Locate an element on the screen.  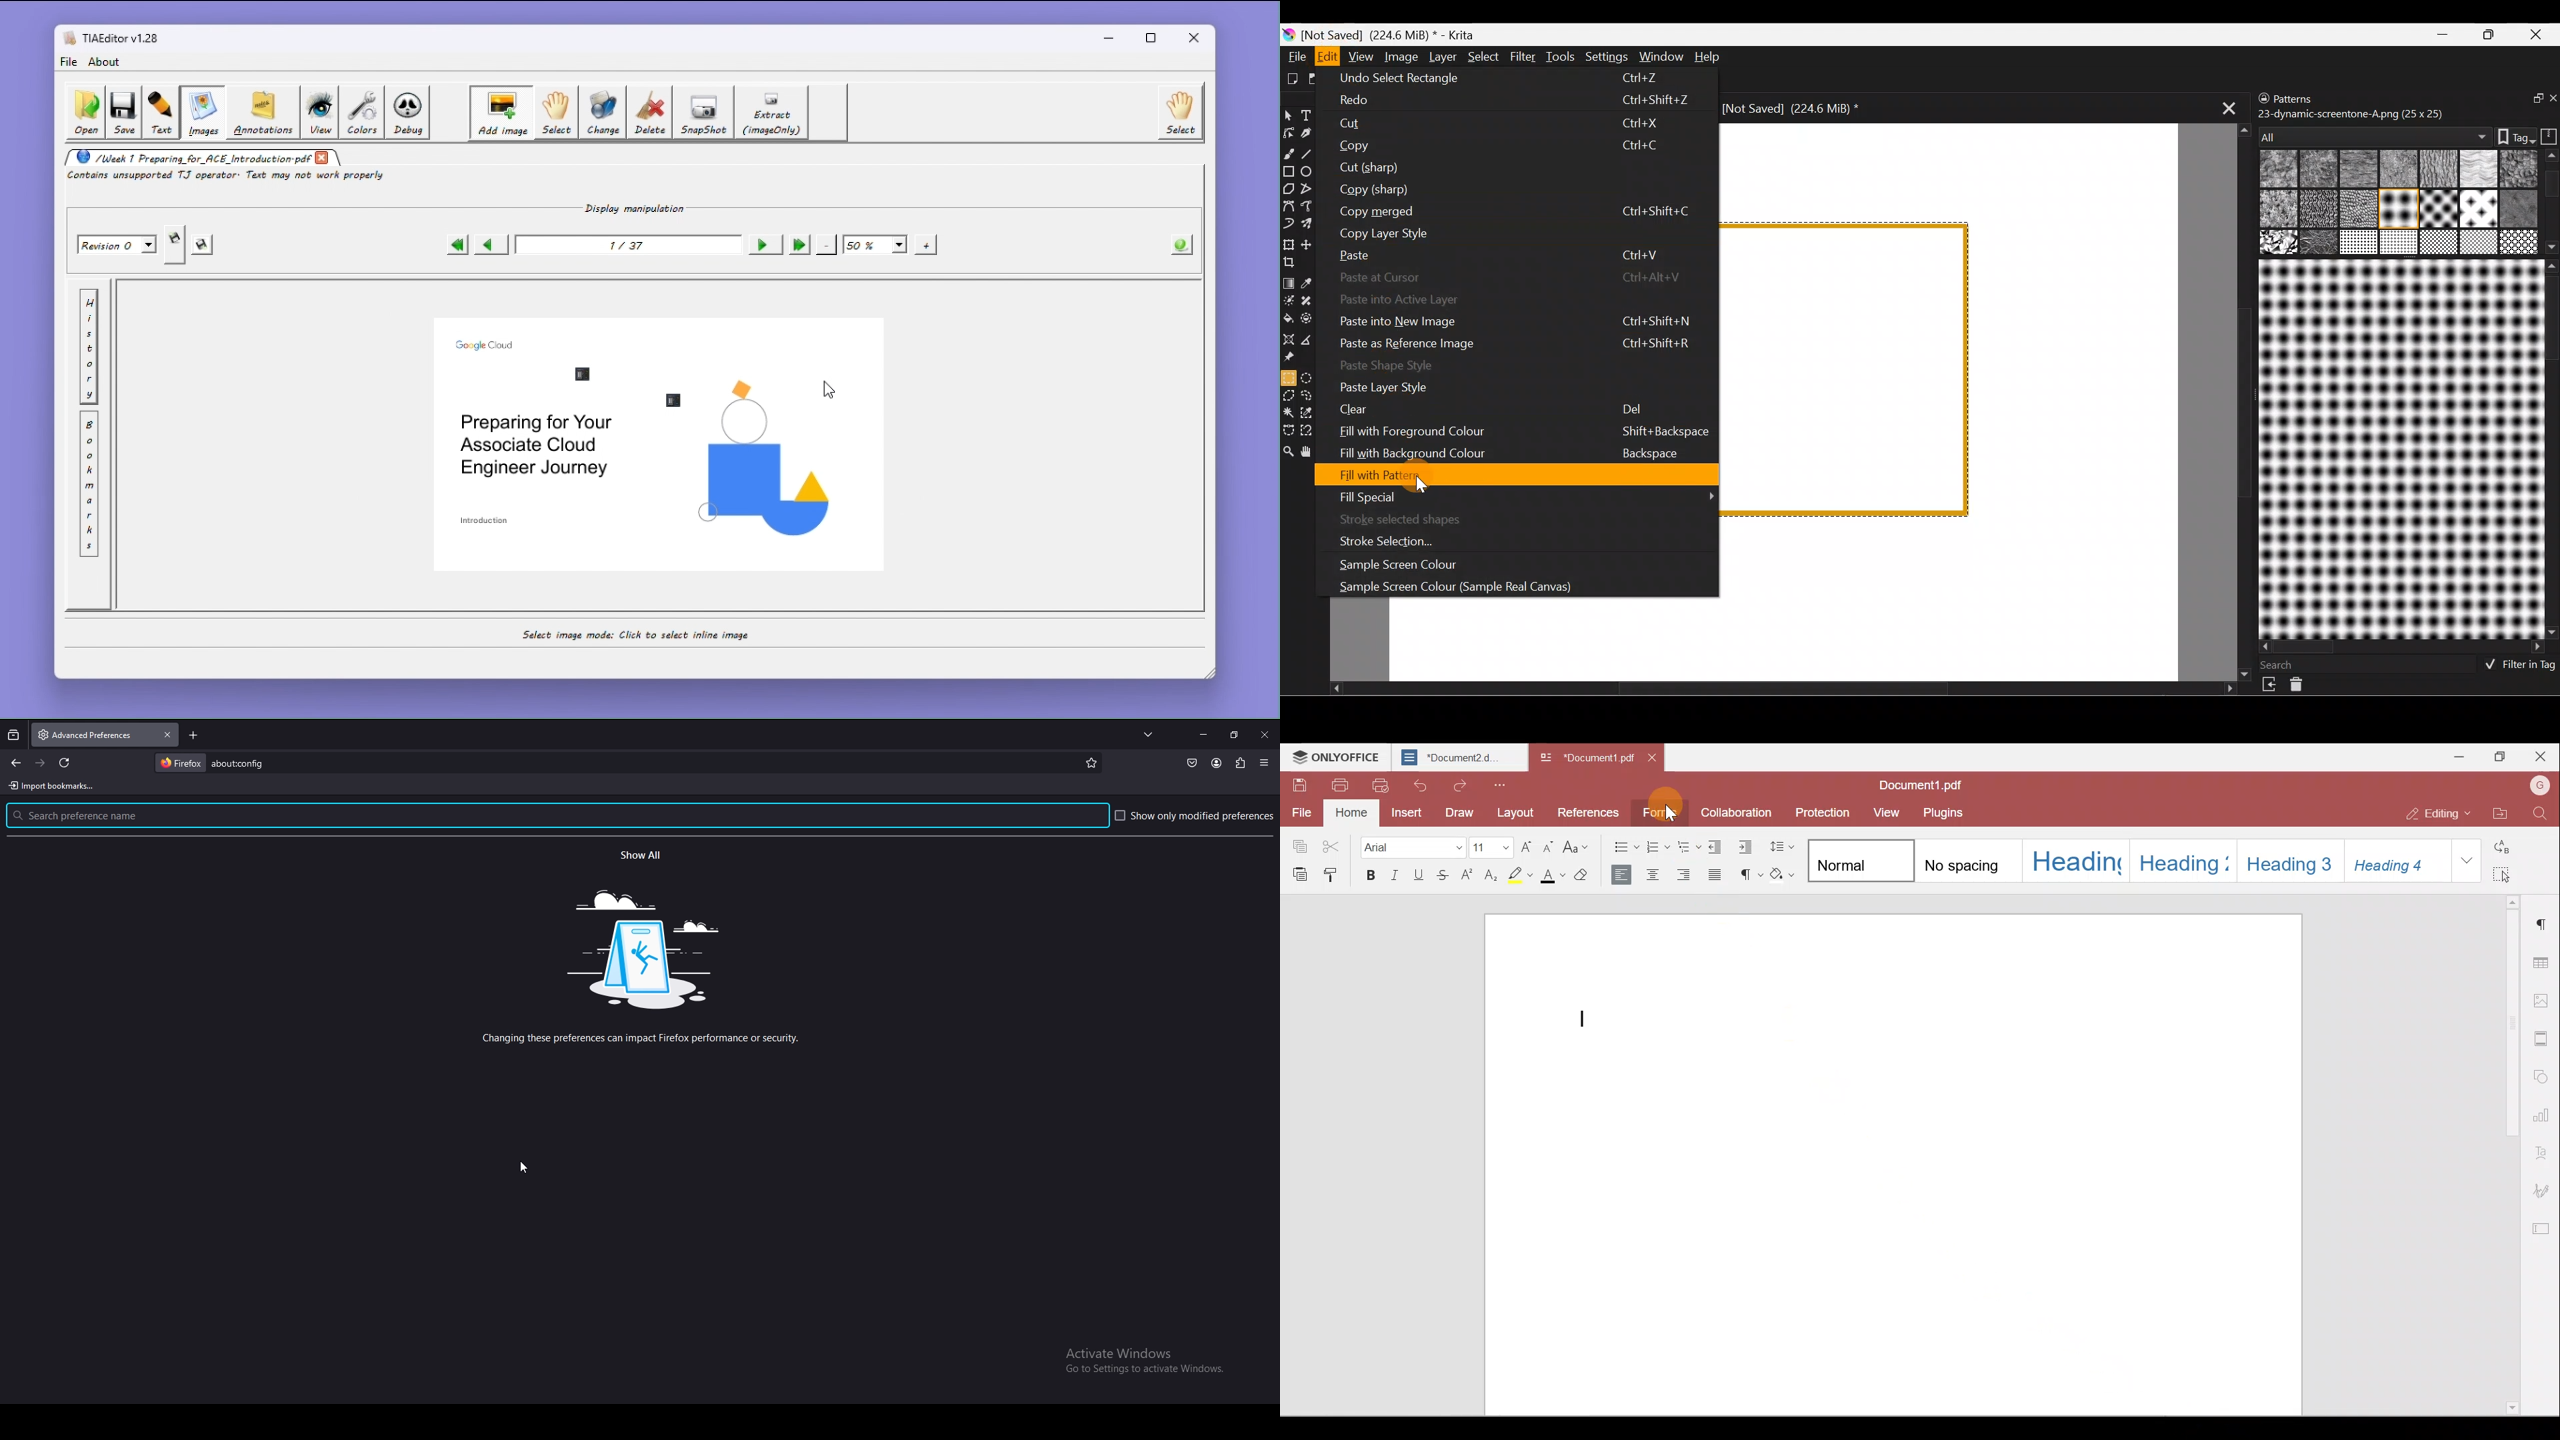
Import resource is located at coordinates (2271, 685).